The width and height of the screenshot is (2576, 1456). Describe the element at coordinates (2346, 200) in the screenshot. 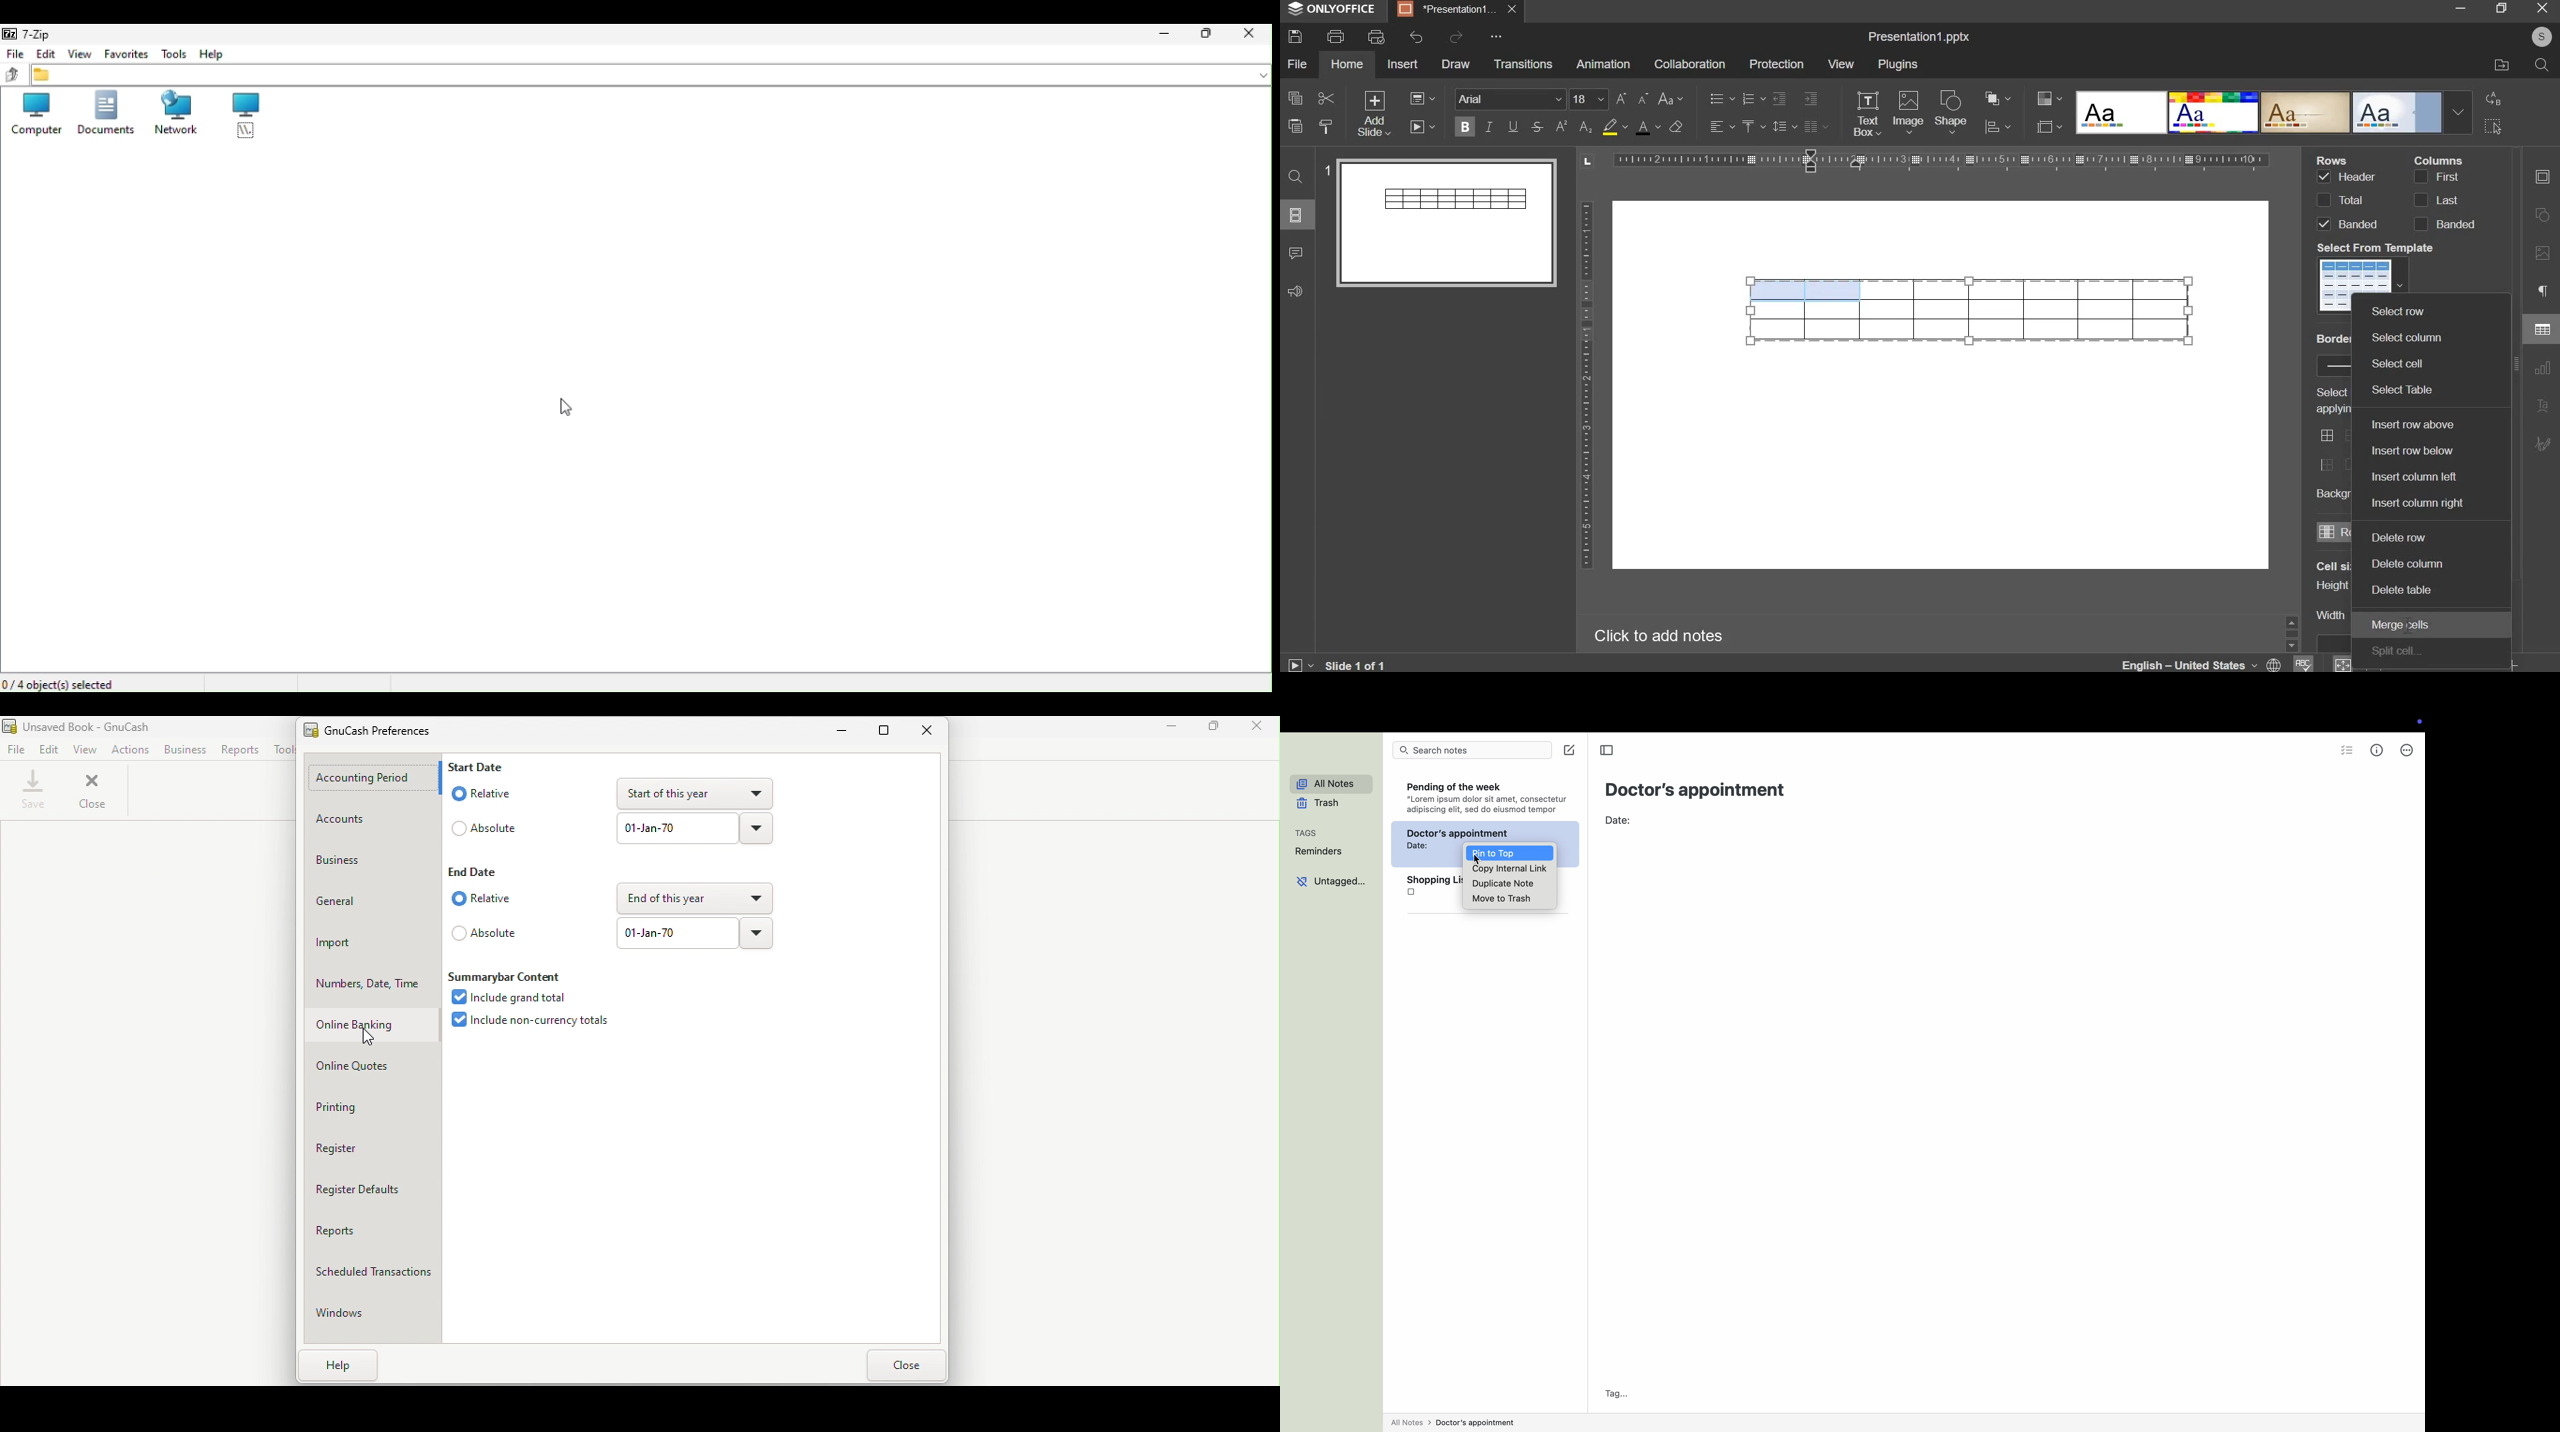

I see `rows` at that location.